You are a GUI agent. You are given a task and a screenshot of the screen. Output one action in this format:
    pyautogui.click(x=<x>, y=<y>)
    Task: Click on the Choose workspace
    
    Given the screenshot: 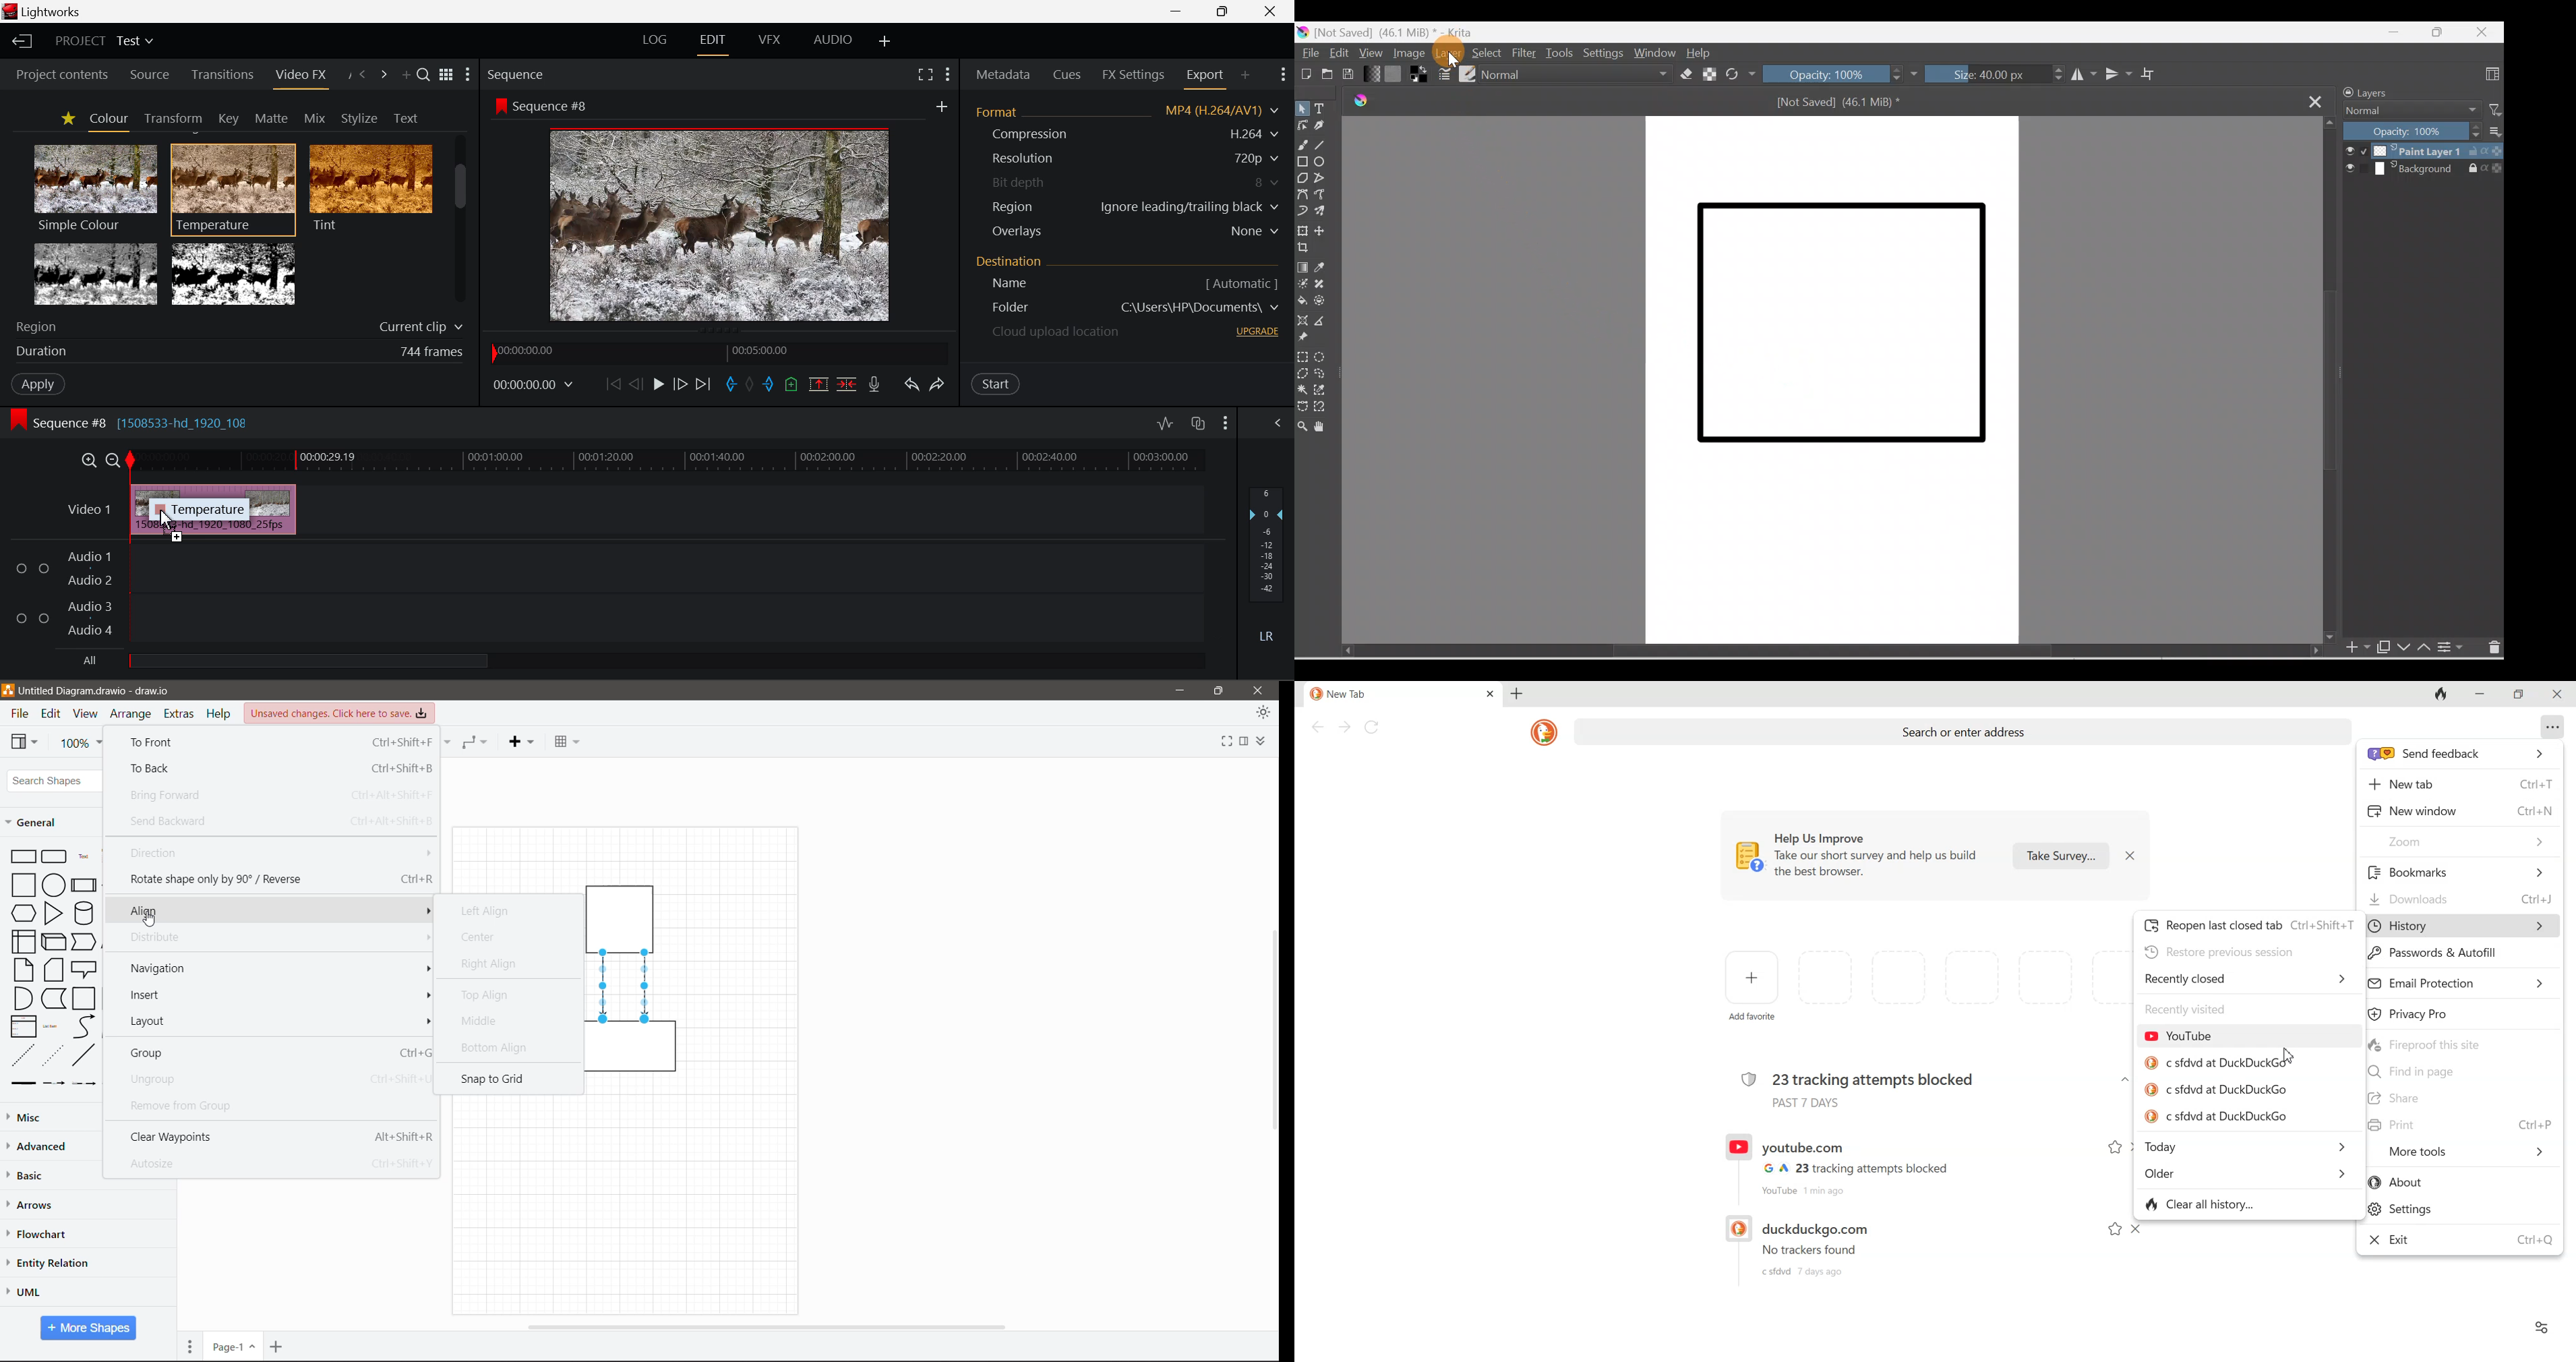 What is the action you would take?
    pyautogui.click(x=2492, y=74)
    